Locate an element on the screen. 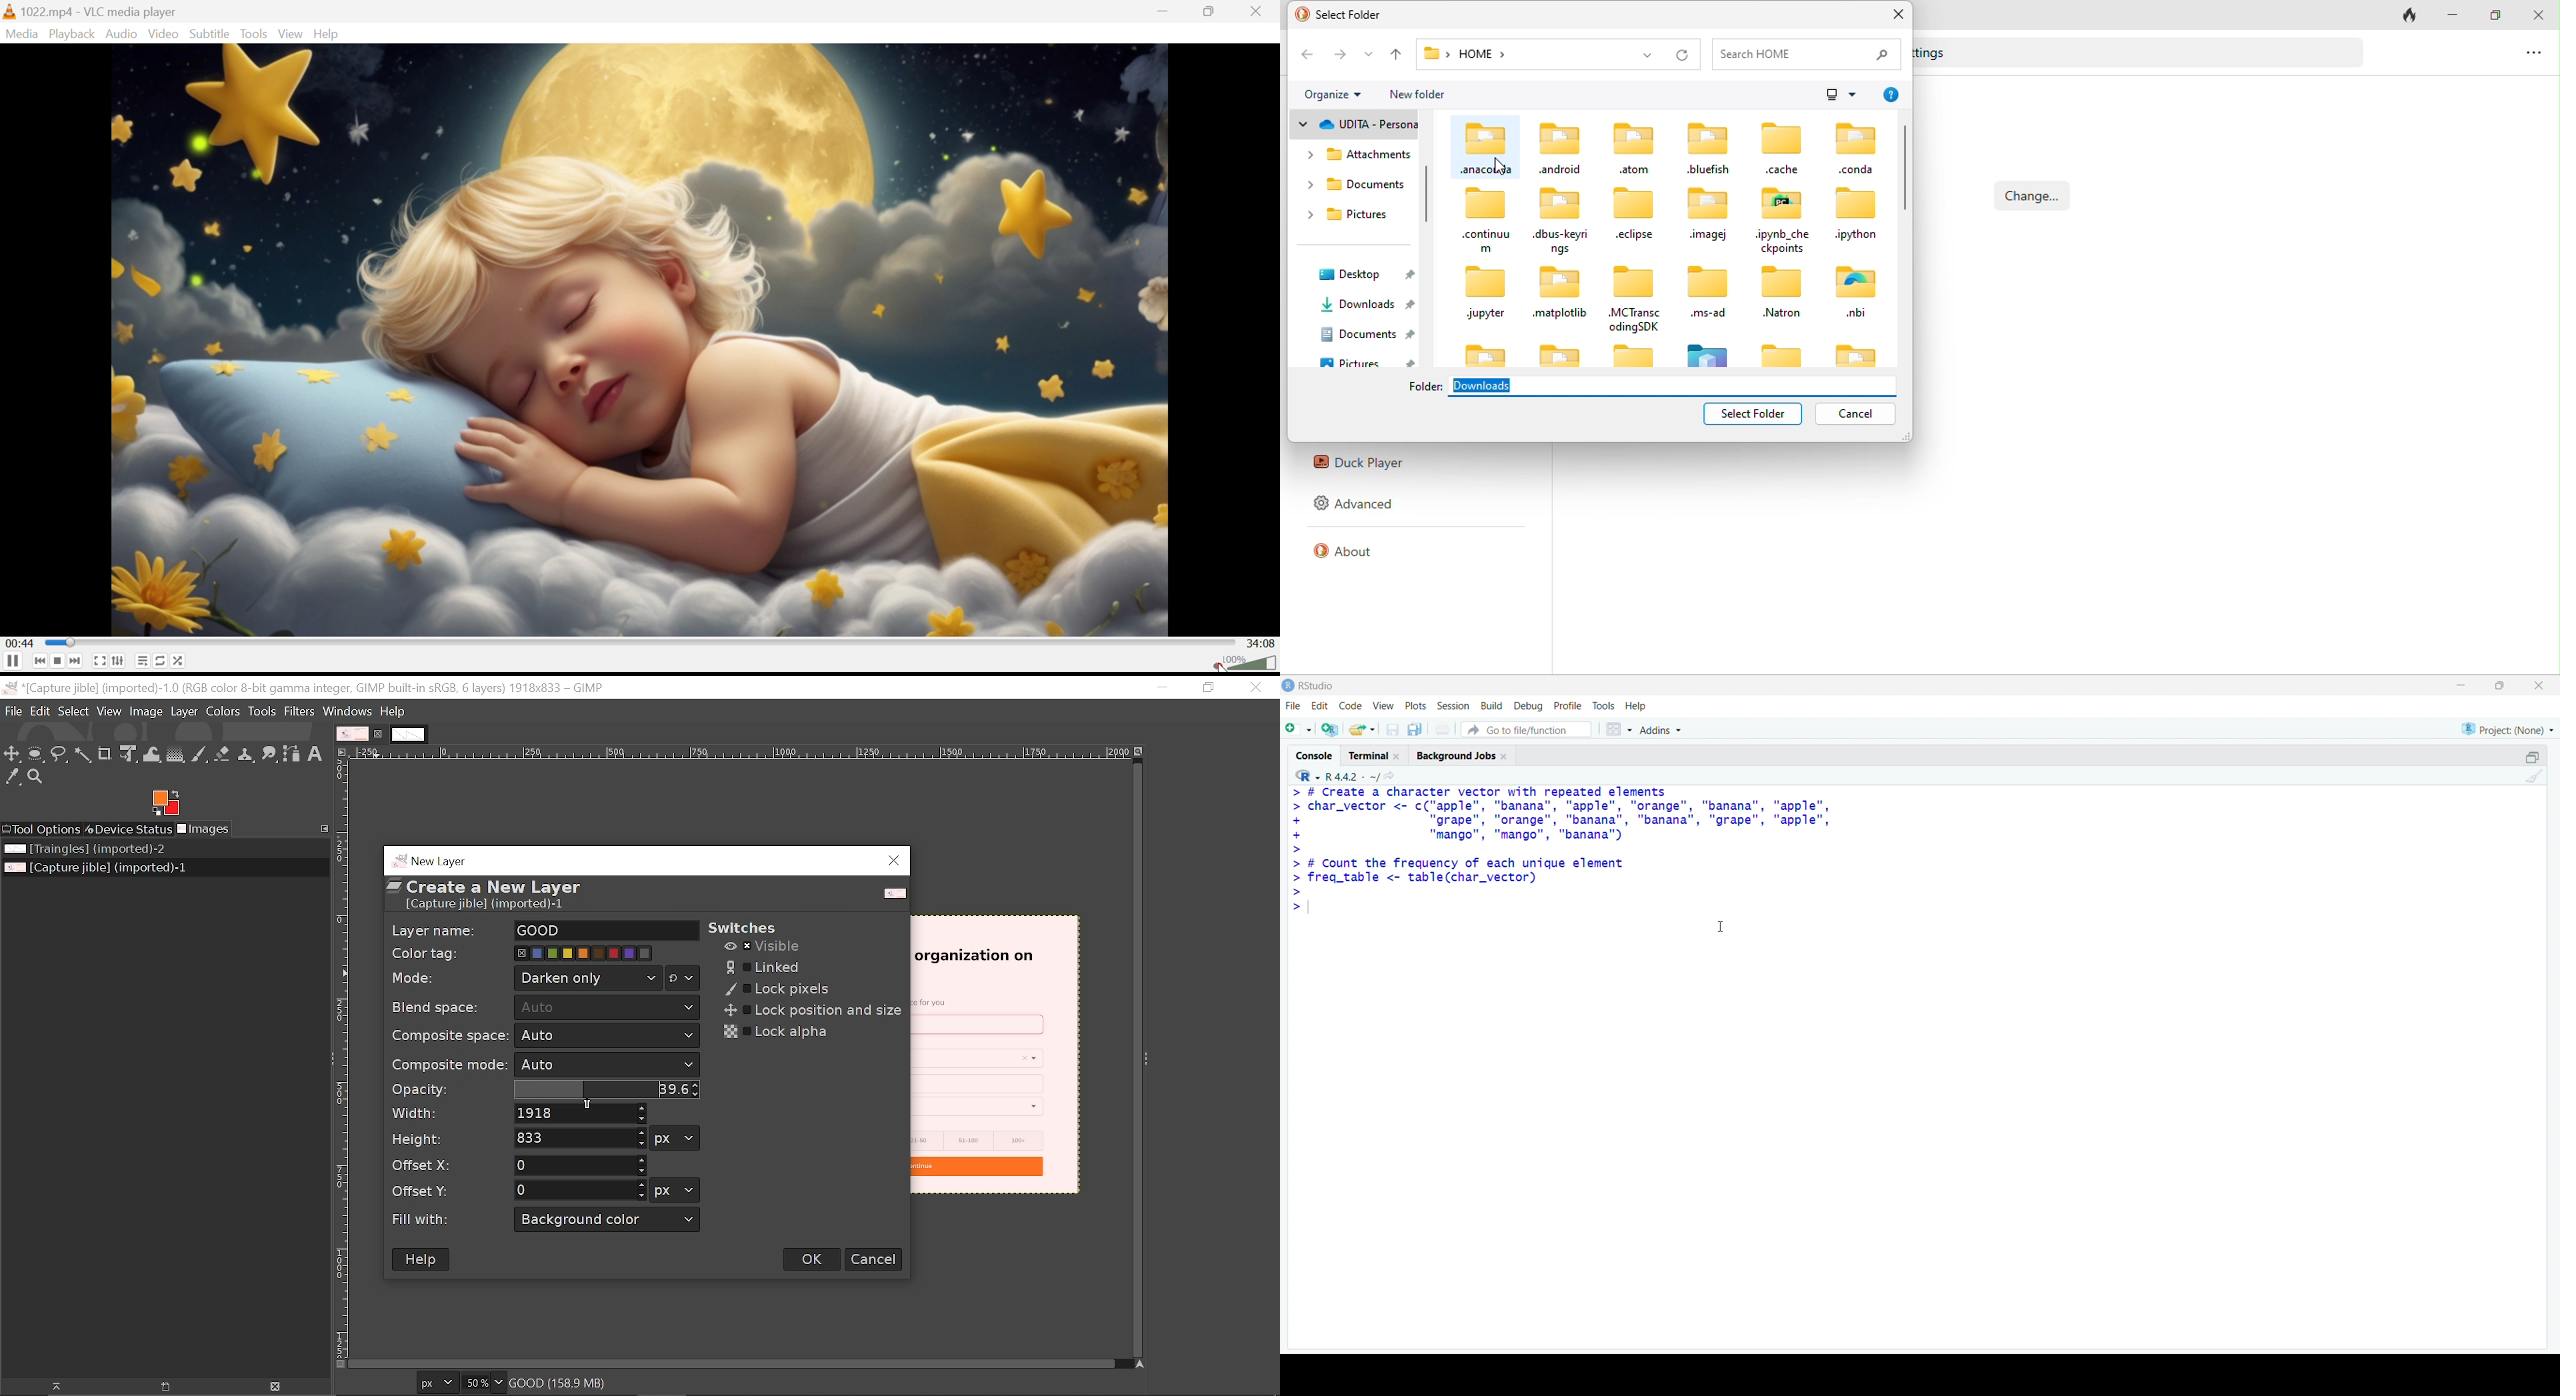 Image resolution: width=2576 pixels, height=1400 pixels. Print the current file is located at coordinates (1443, 731).